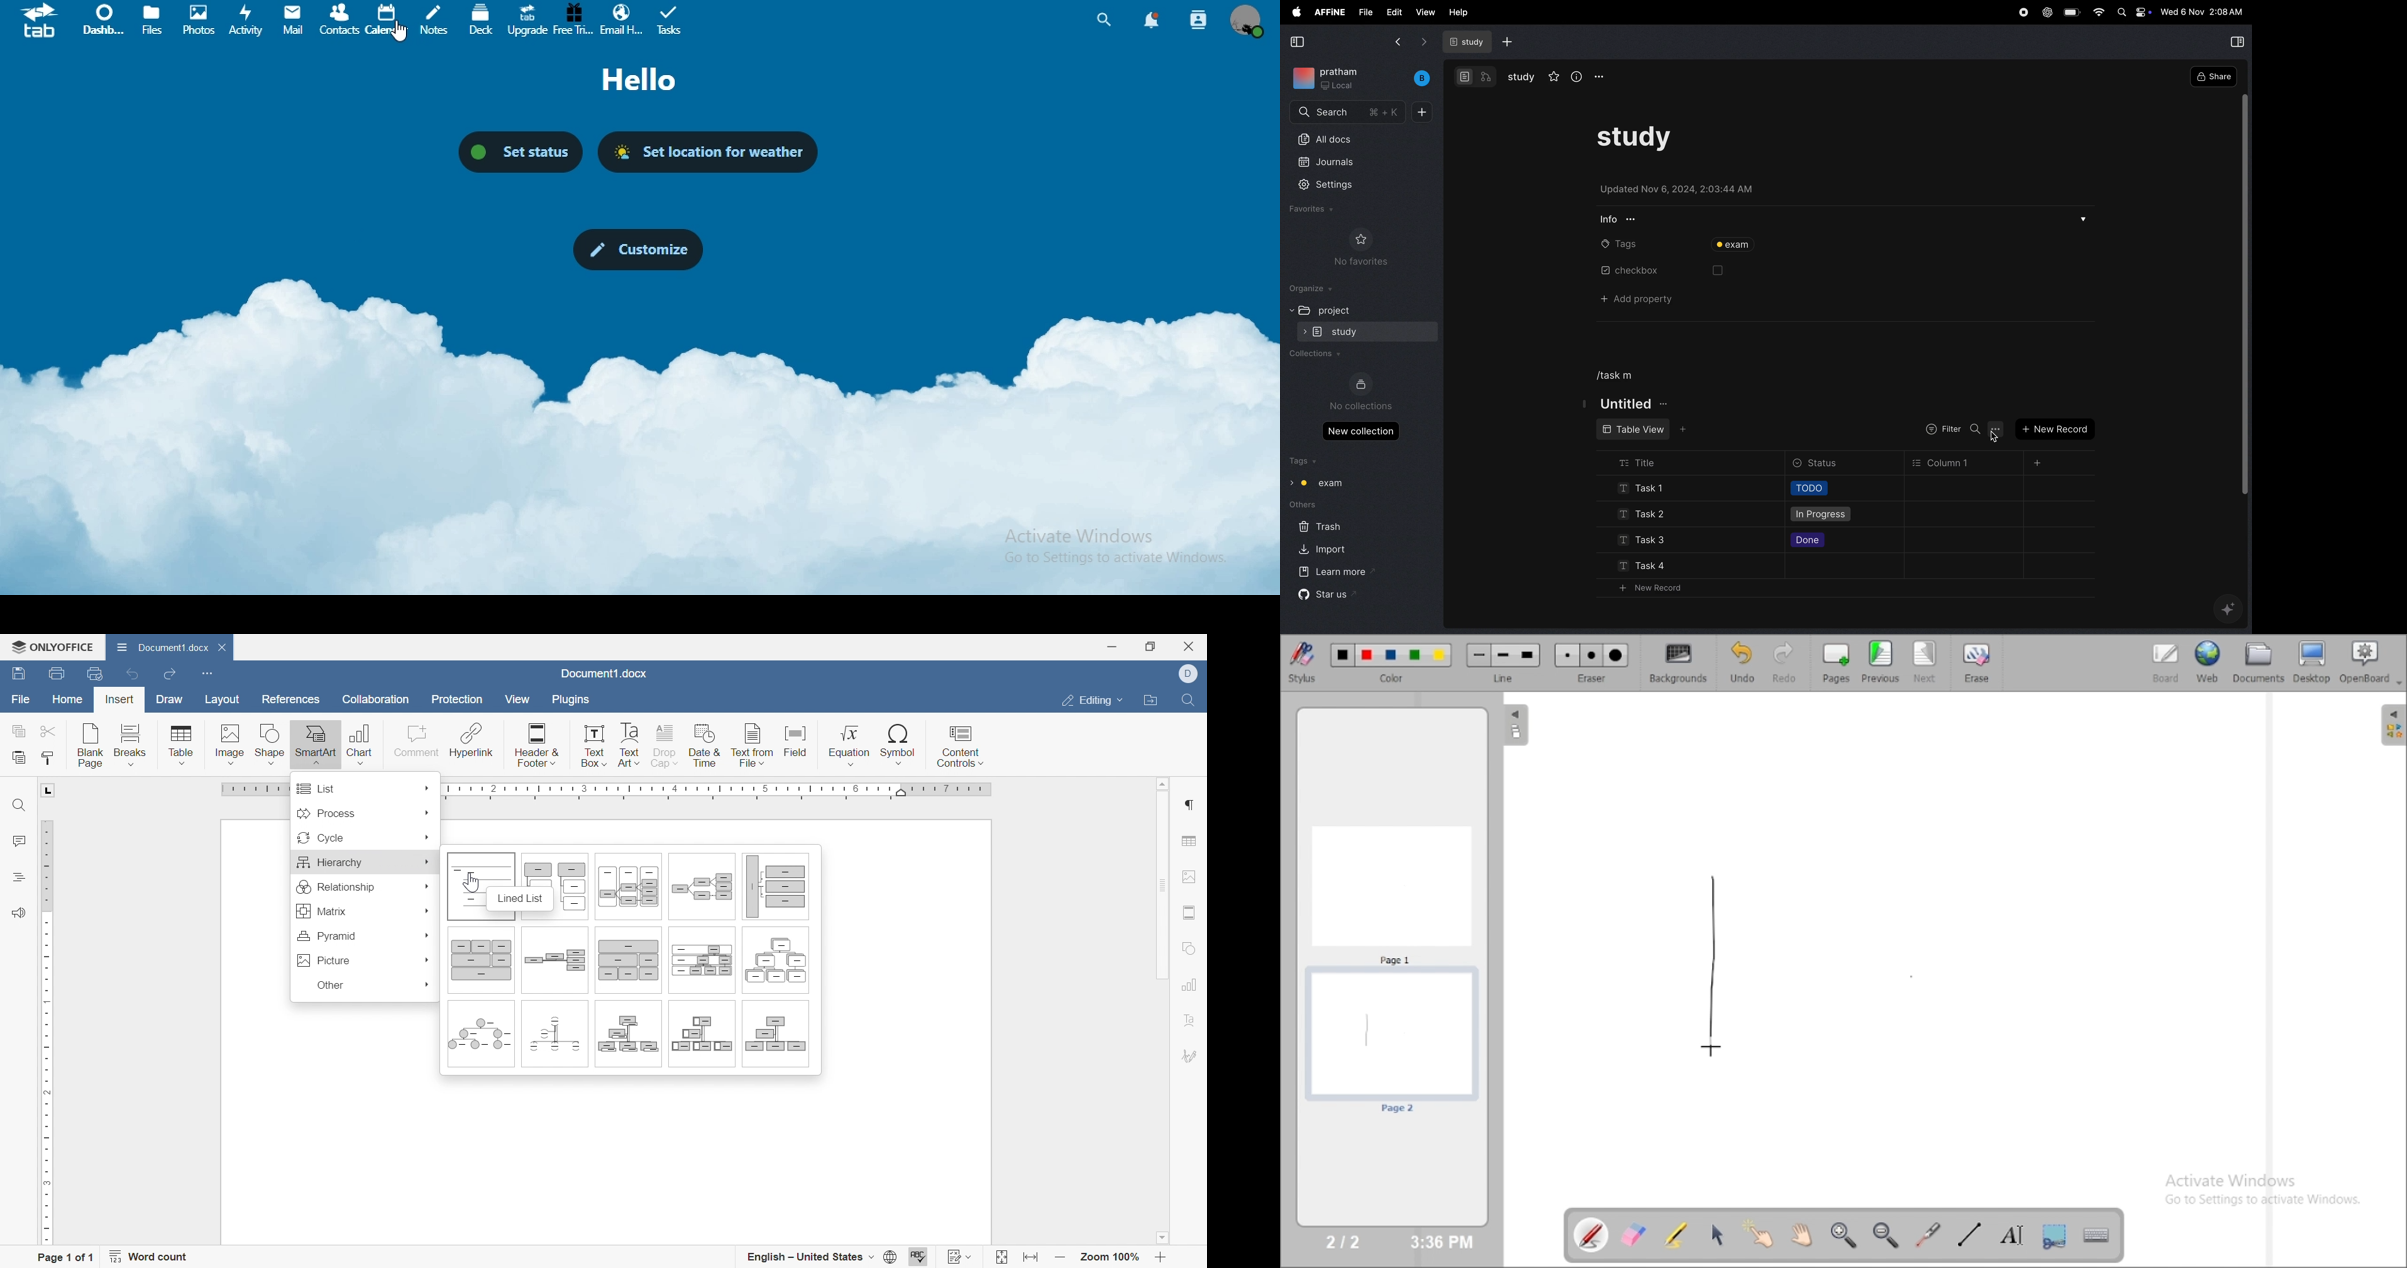 The width and height of the screenshot is (2408, 1288). I want to click on deck, so click(482, 20).